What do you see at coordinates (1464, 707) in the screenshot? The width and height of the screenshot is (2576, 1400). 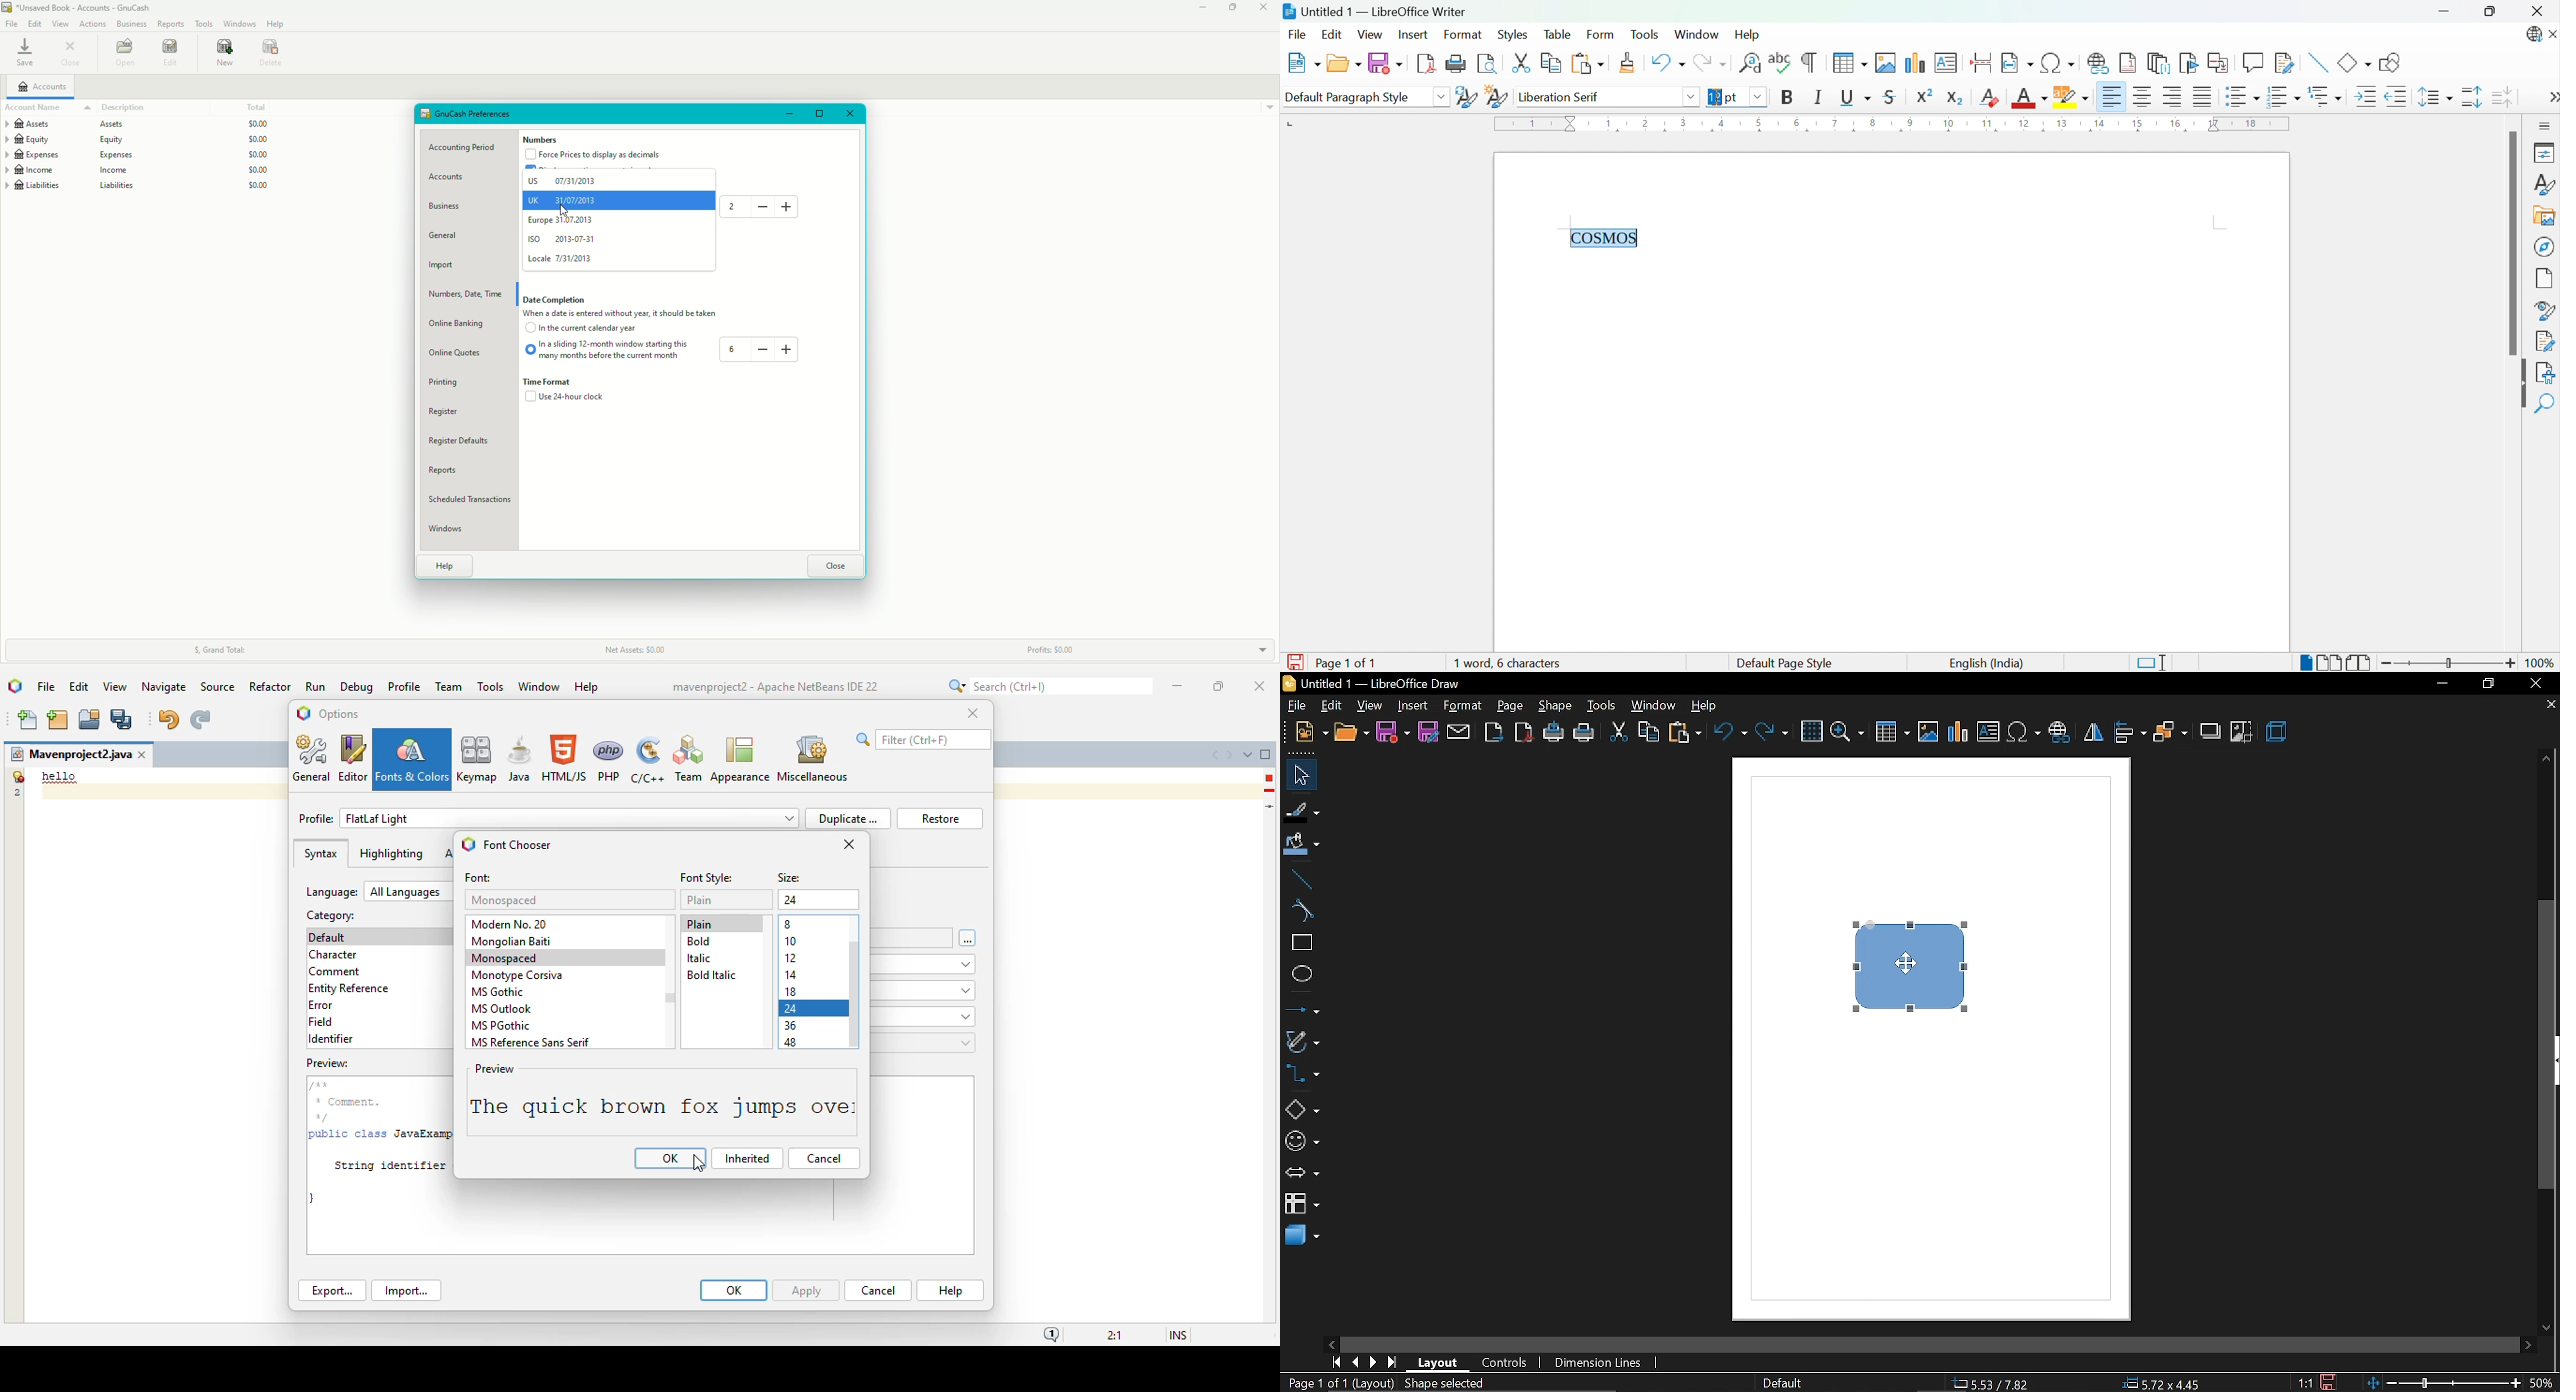 I see `format` at bounding box center [1464, 707].